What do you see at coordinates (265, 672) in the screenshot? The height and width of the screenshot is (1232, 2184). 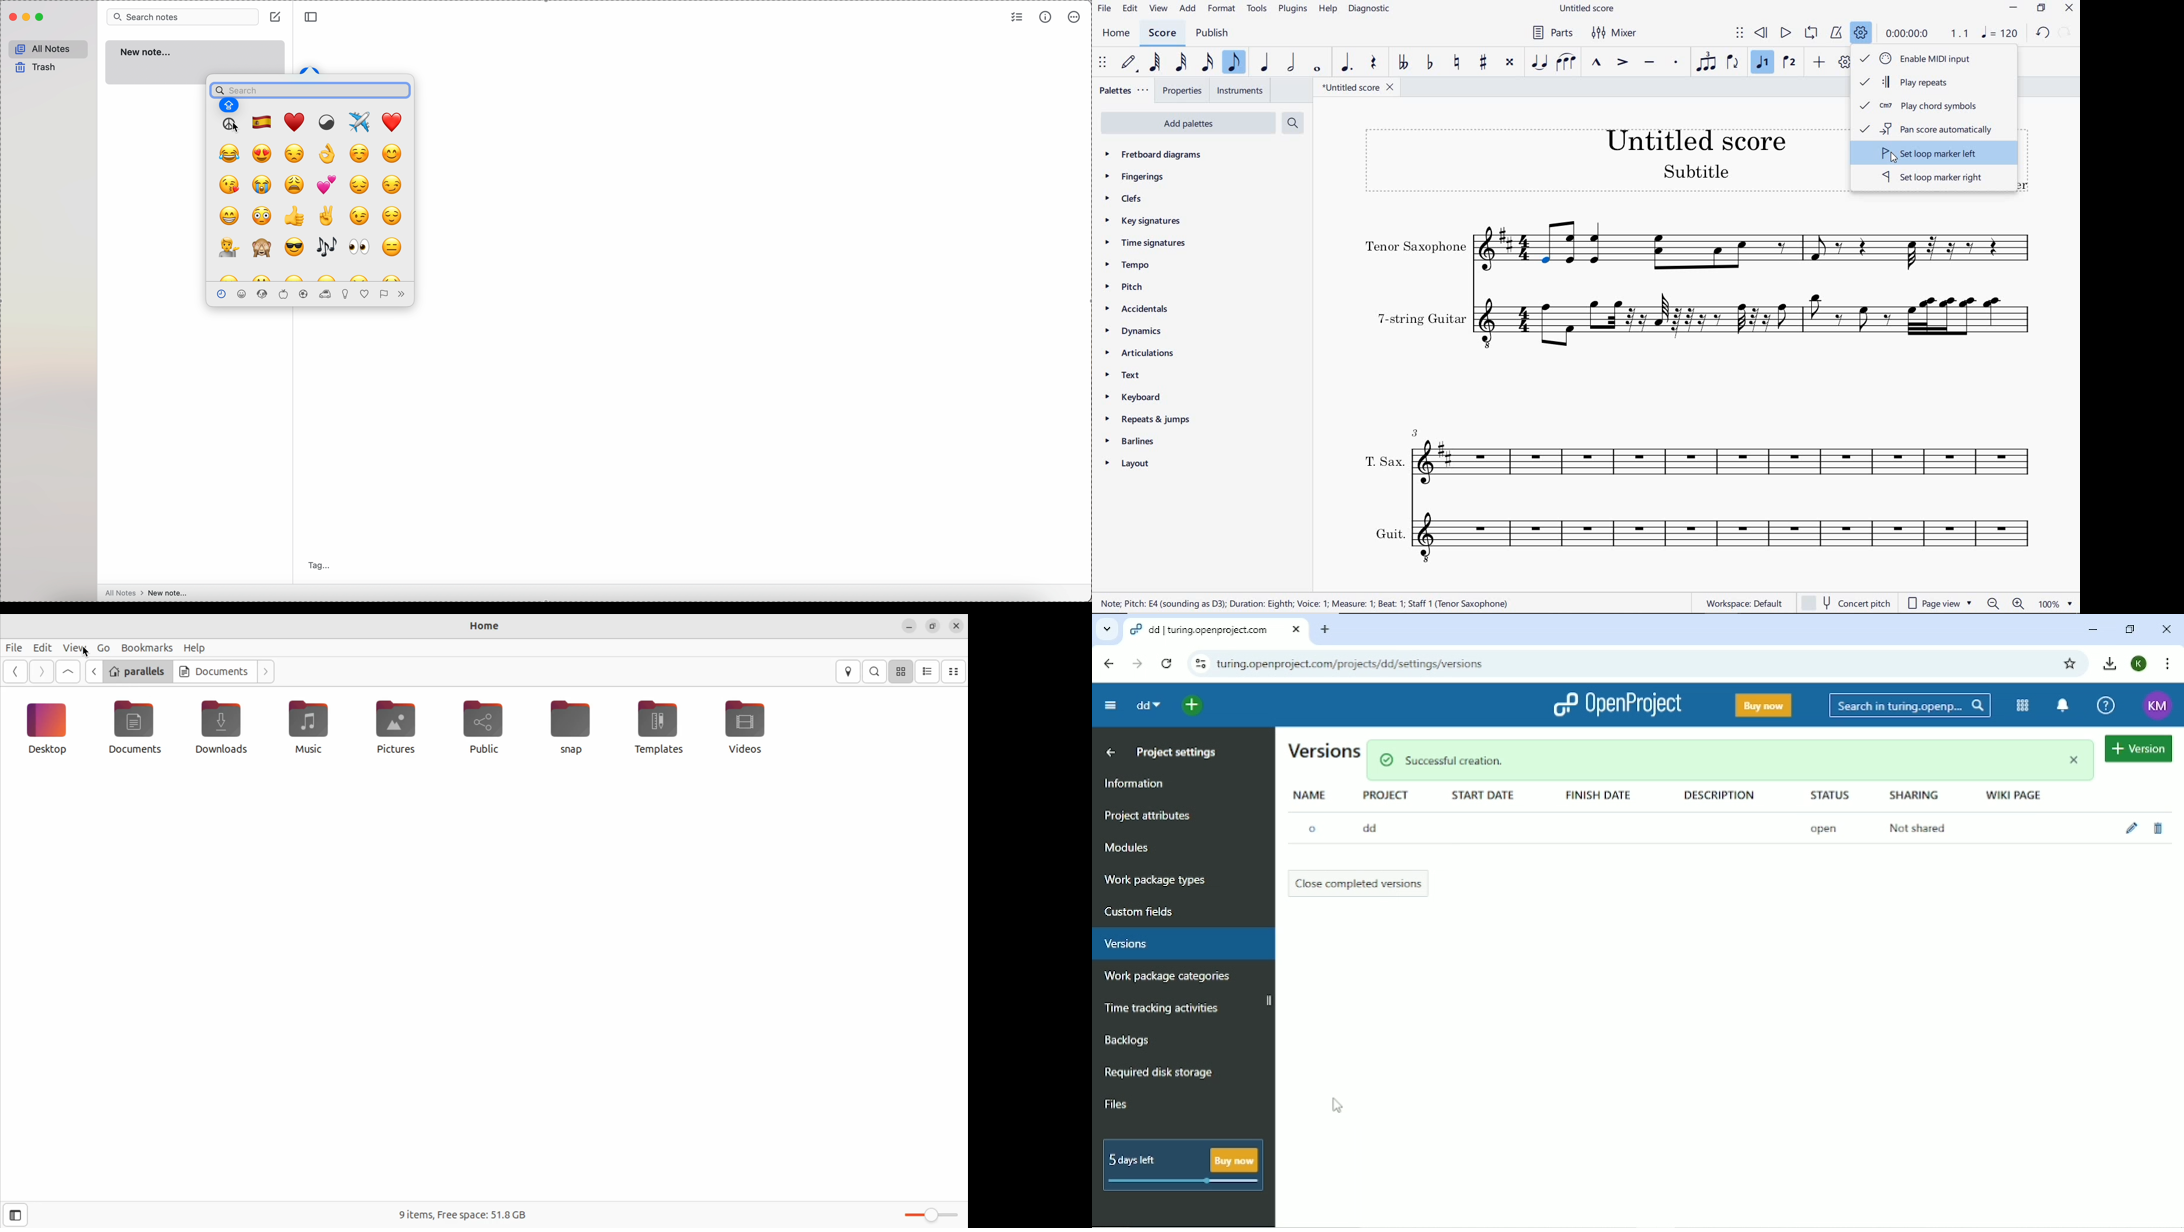 I see `next` at bounding box center [265, 672].